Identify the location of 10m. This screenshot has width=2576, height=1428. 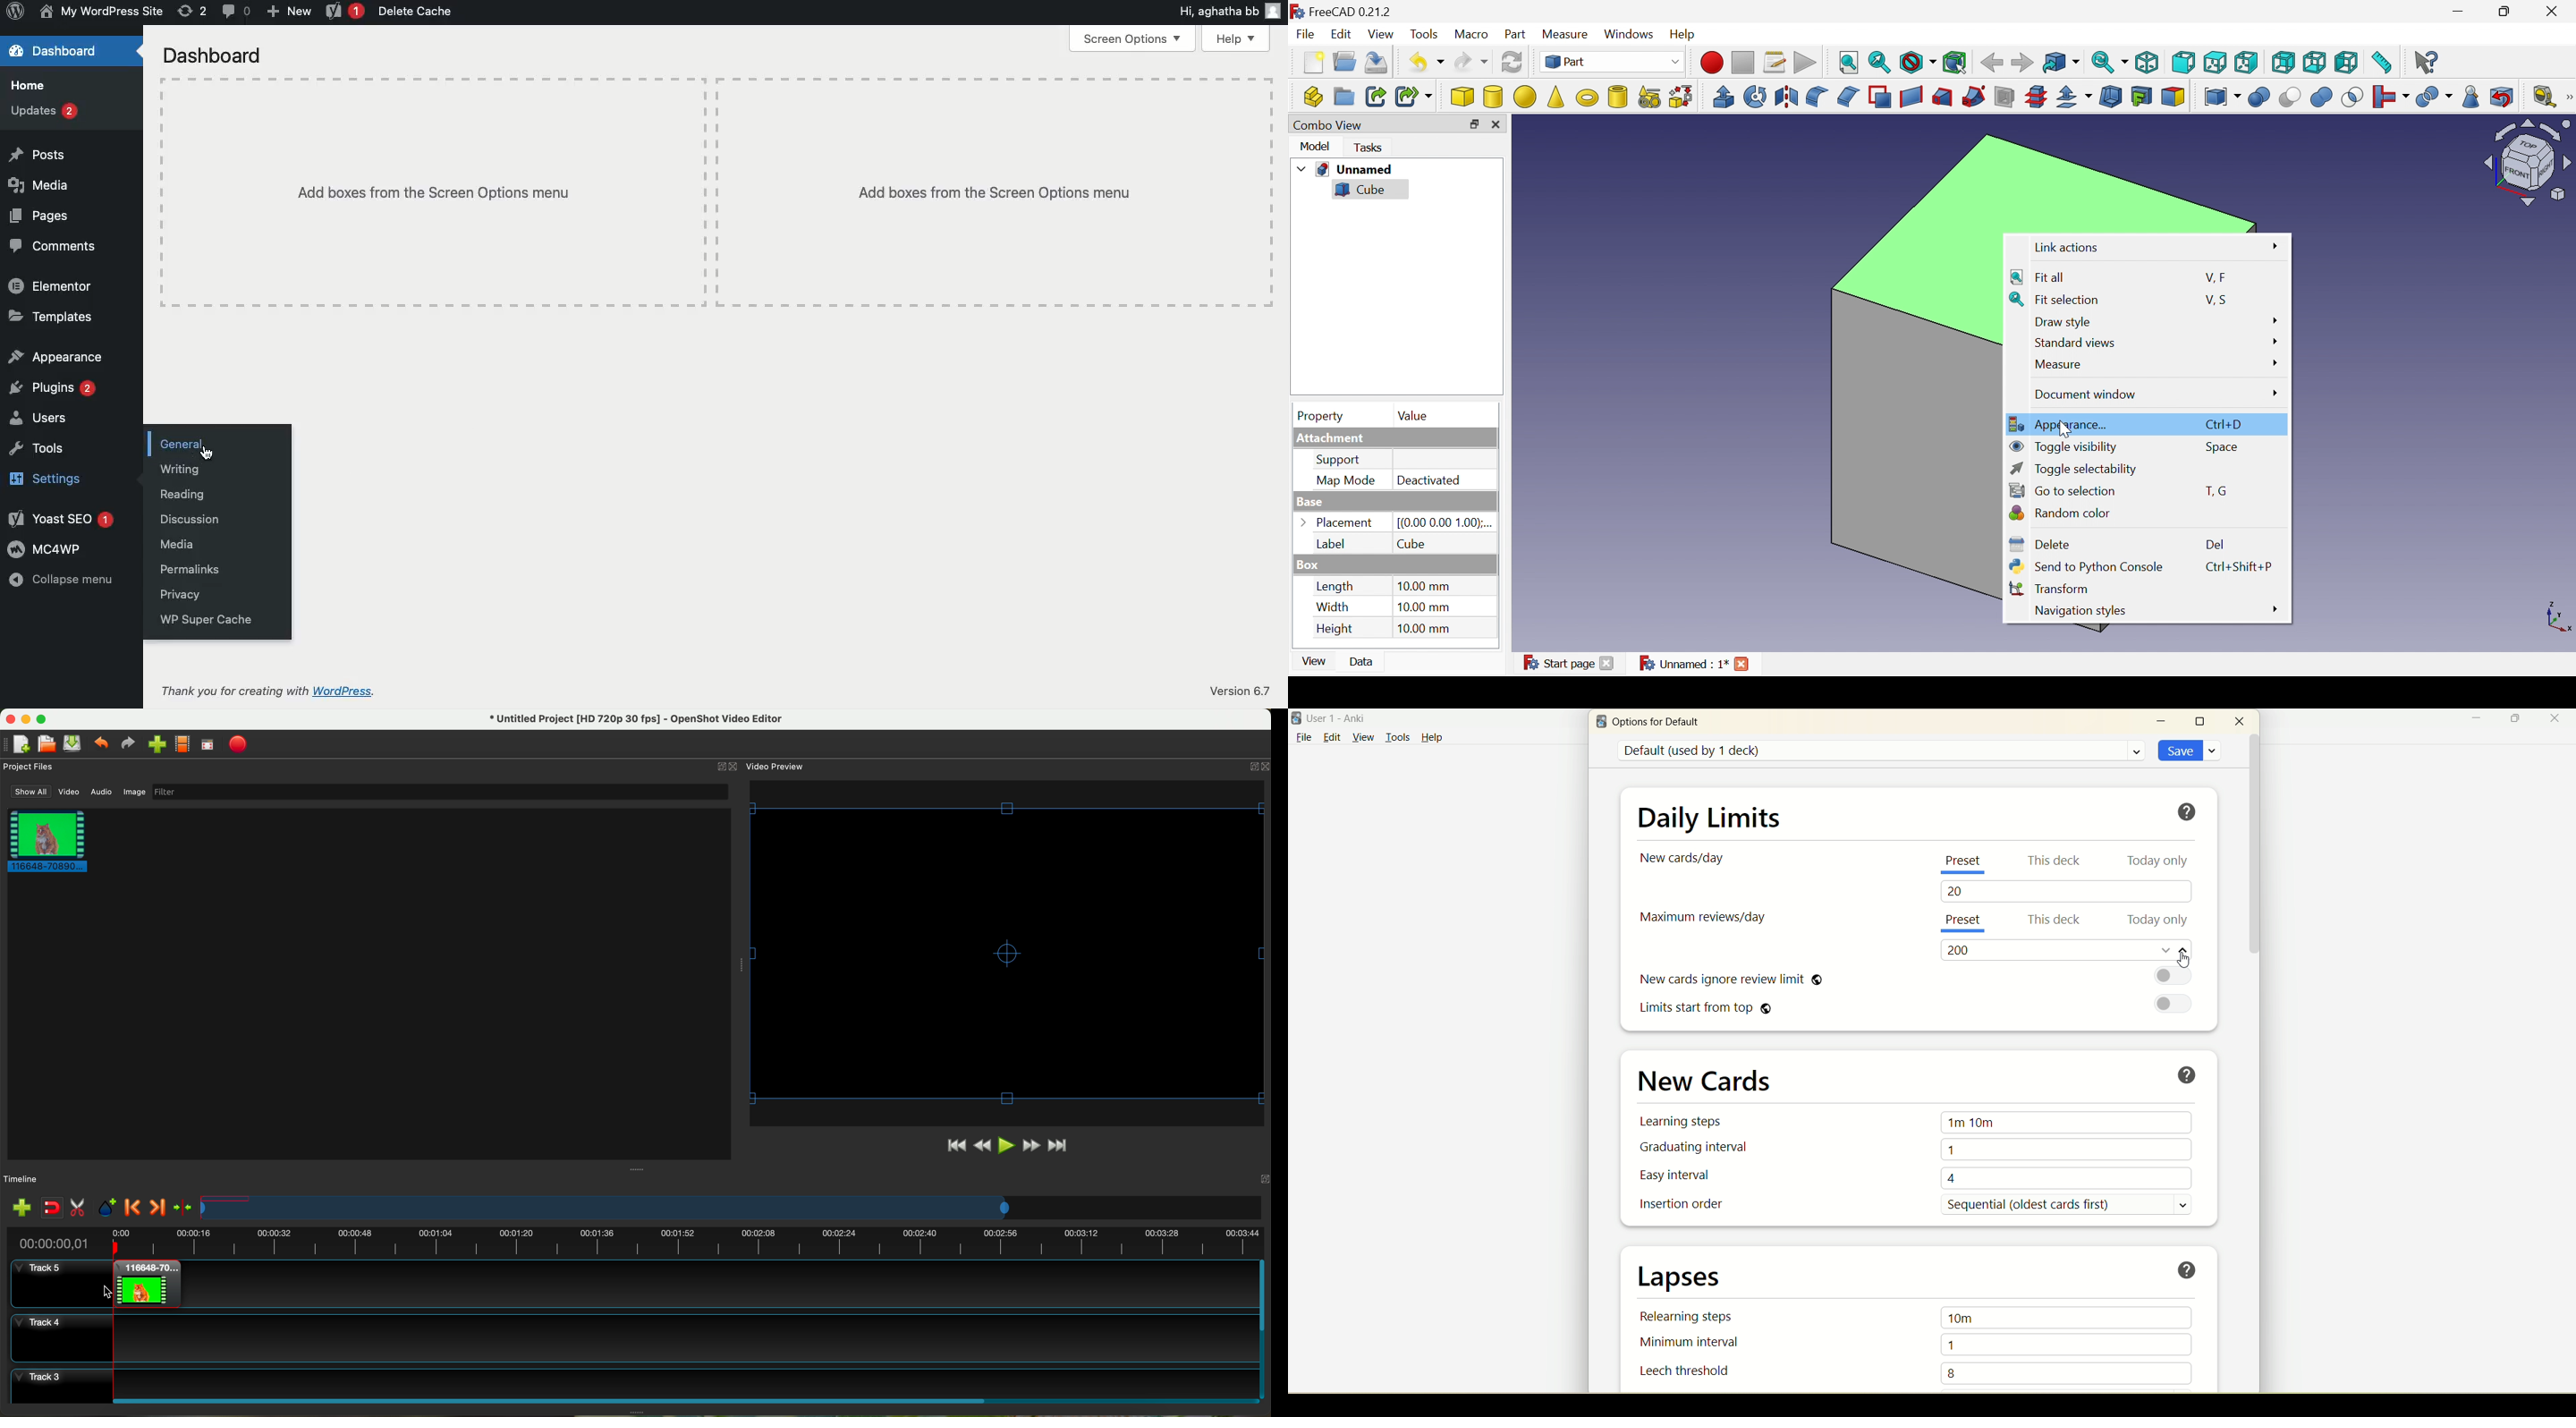
(2068, 1317).